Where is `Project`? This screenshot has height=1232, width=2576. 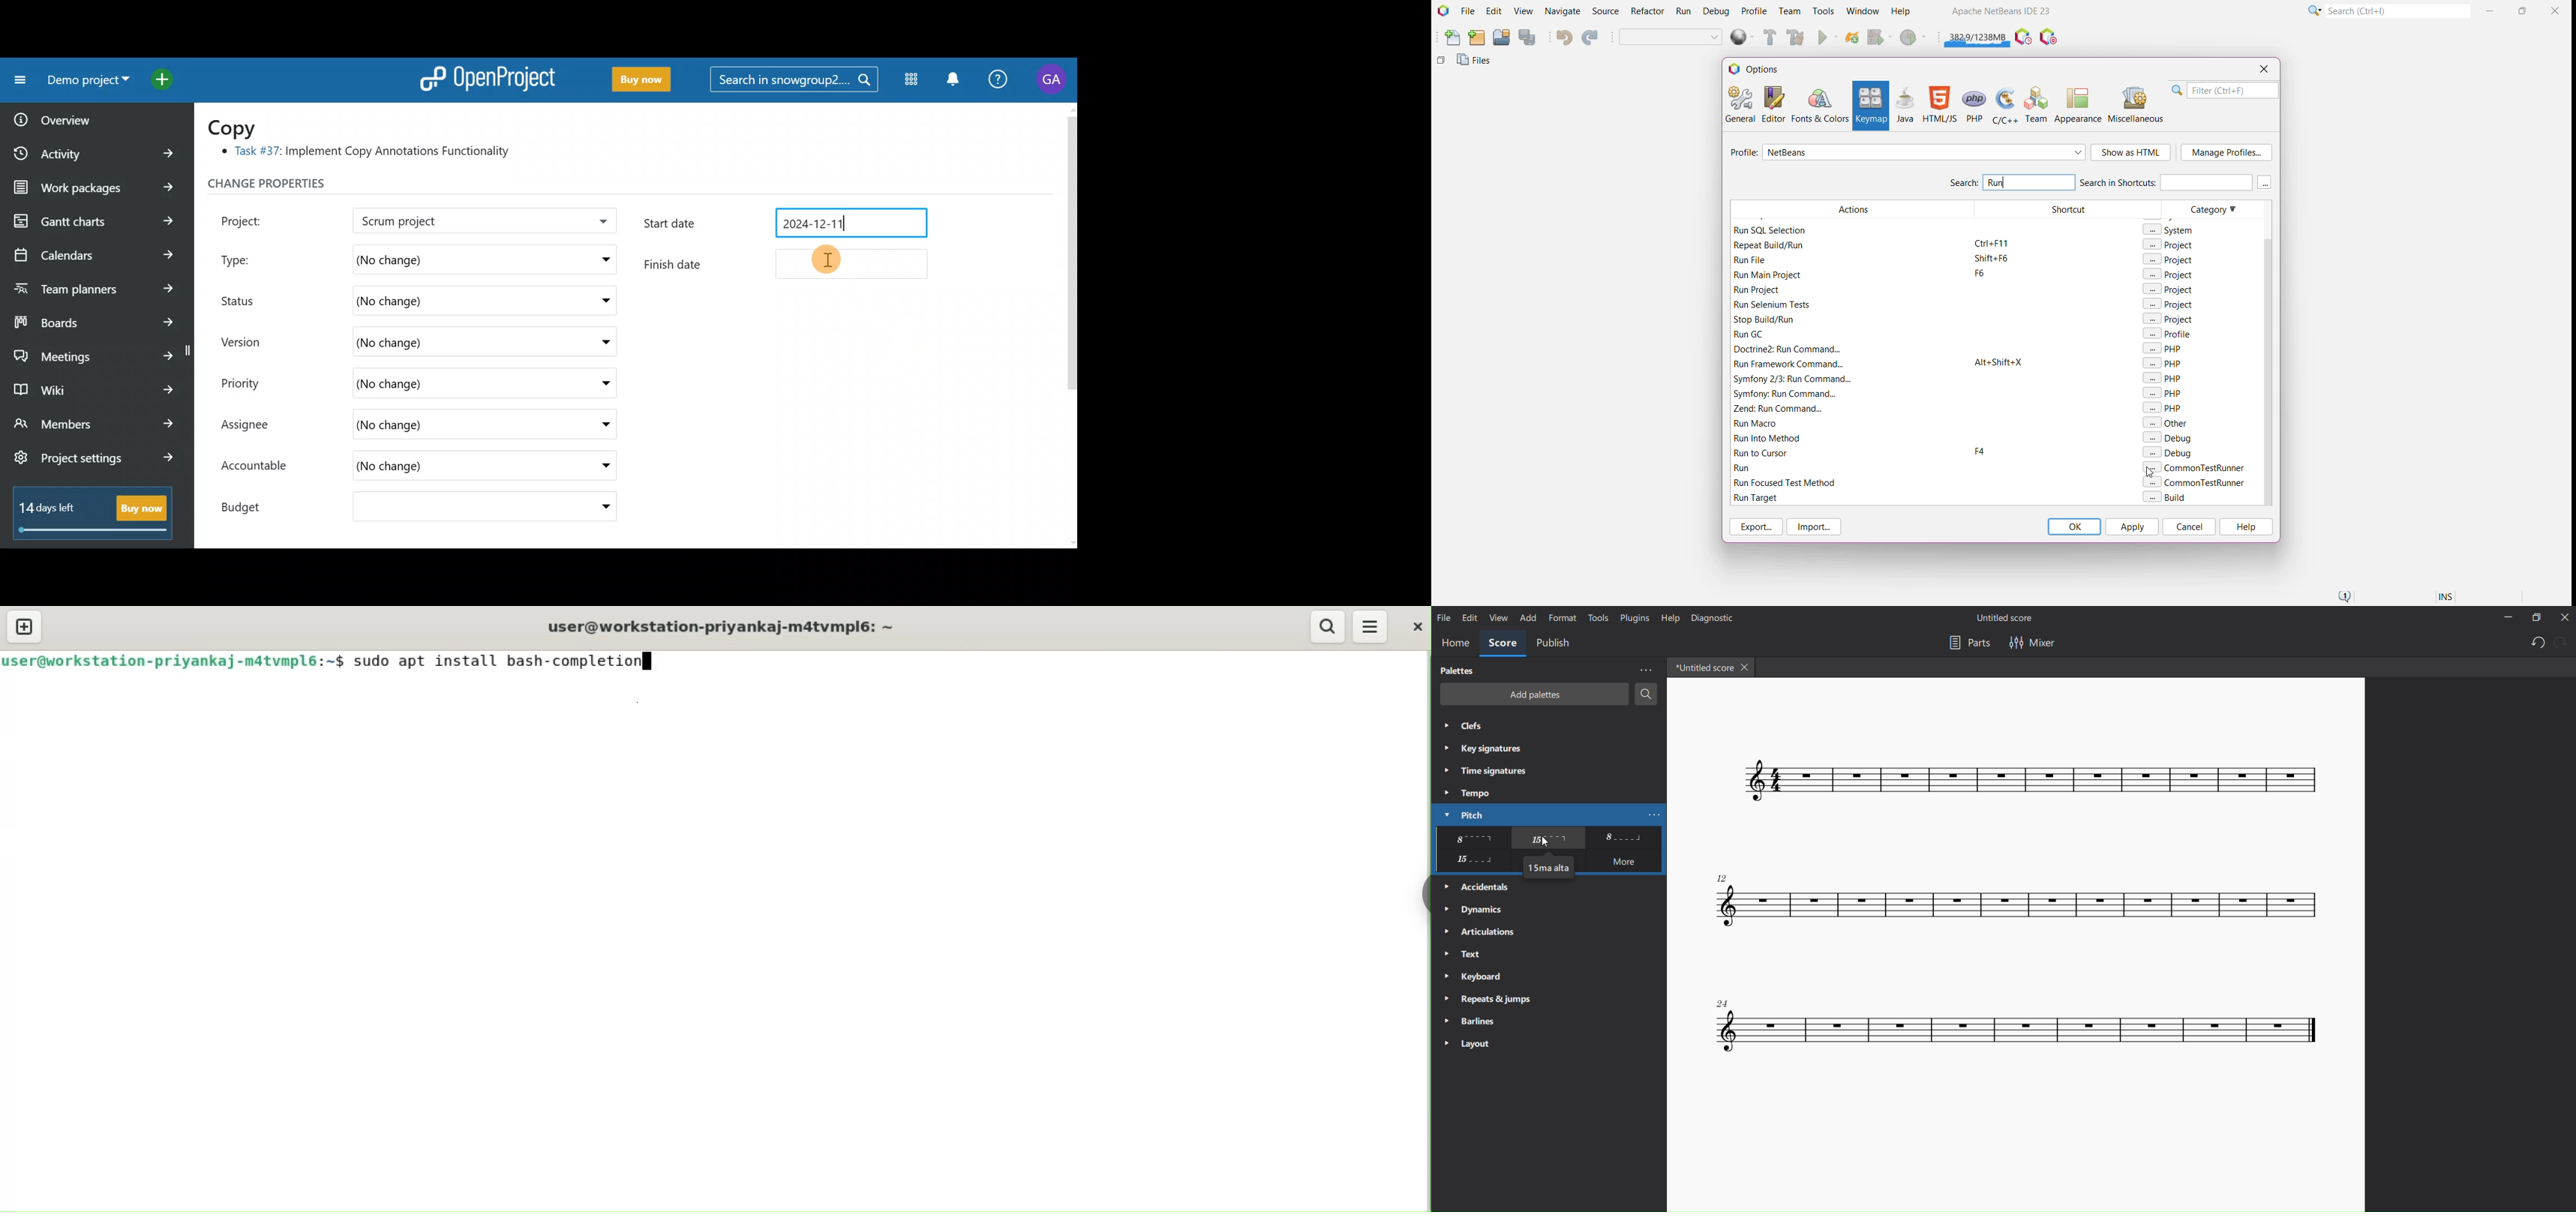 Project is located at coordinates (255, 219).